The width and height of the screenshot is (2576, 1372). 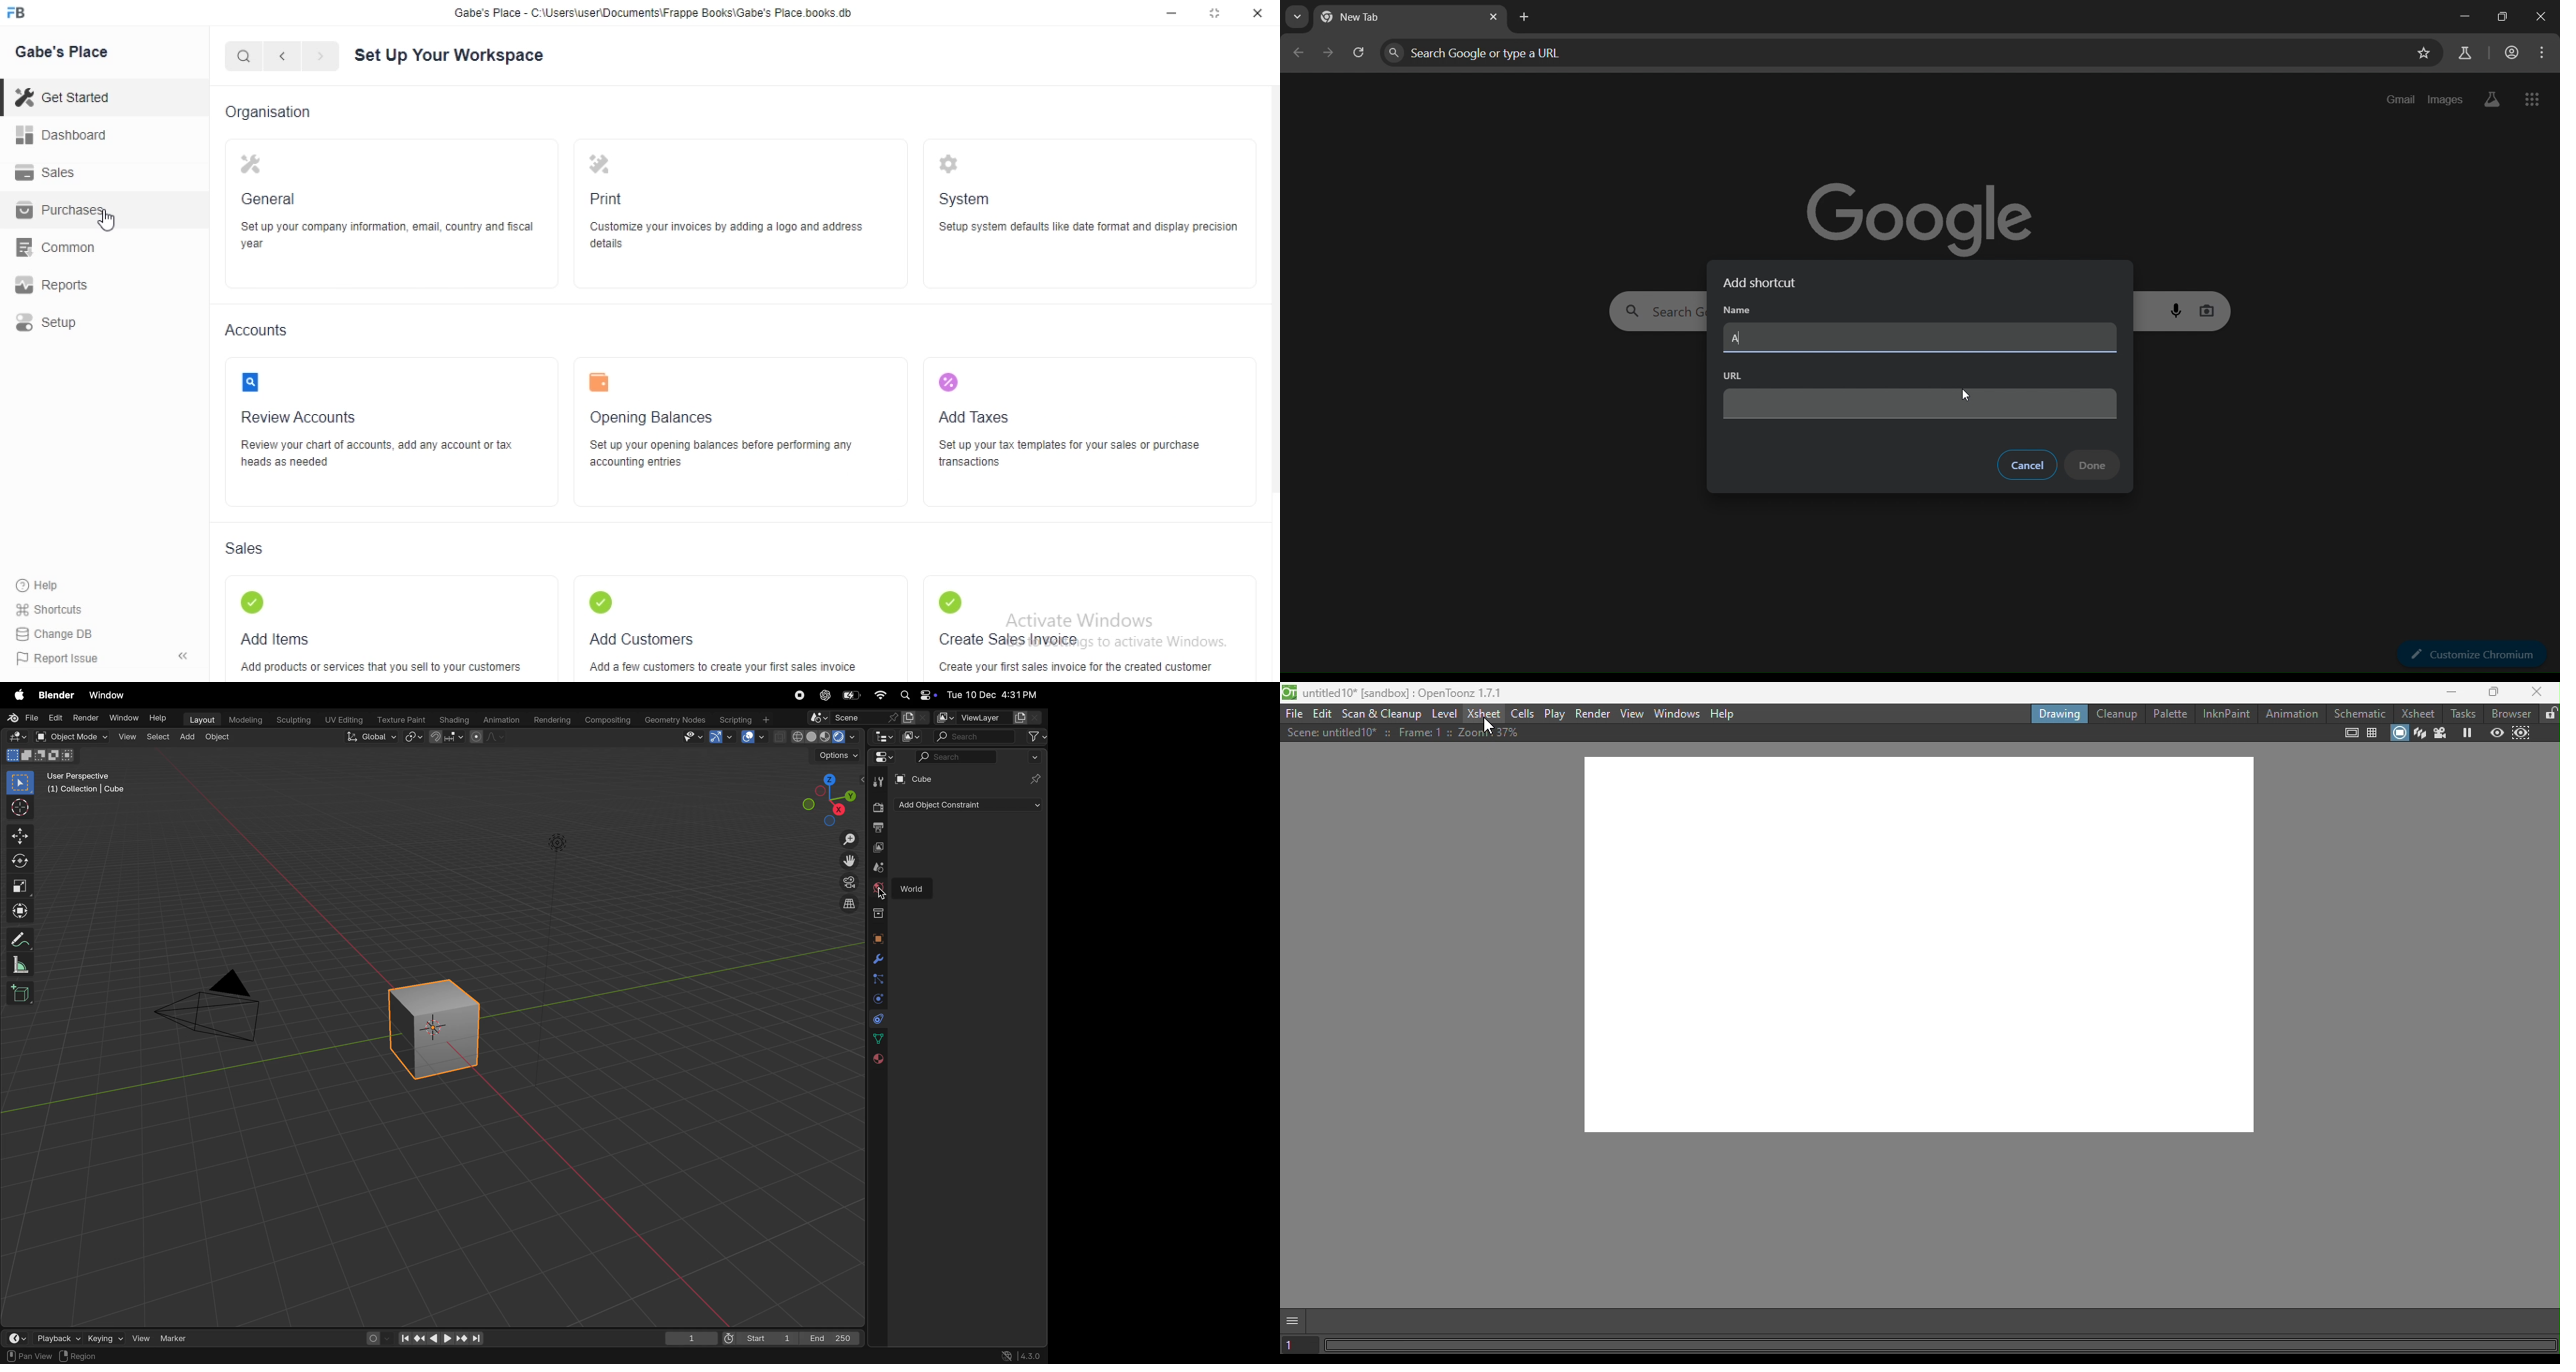 What do you see at coordinates (1258, 13) in the screenshot?
I see `Close` at bounding box center [1258, 13].